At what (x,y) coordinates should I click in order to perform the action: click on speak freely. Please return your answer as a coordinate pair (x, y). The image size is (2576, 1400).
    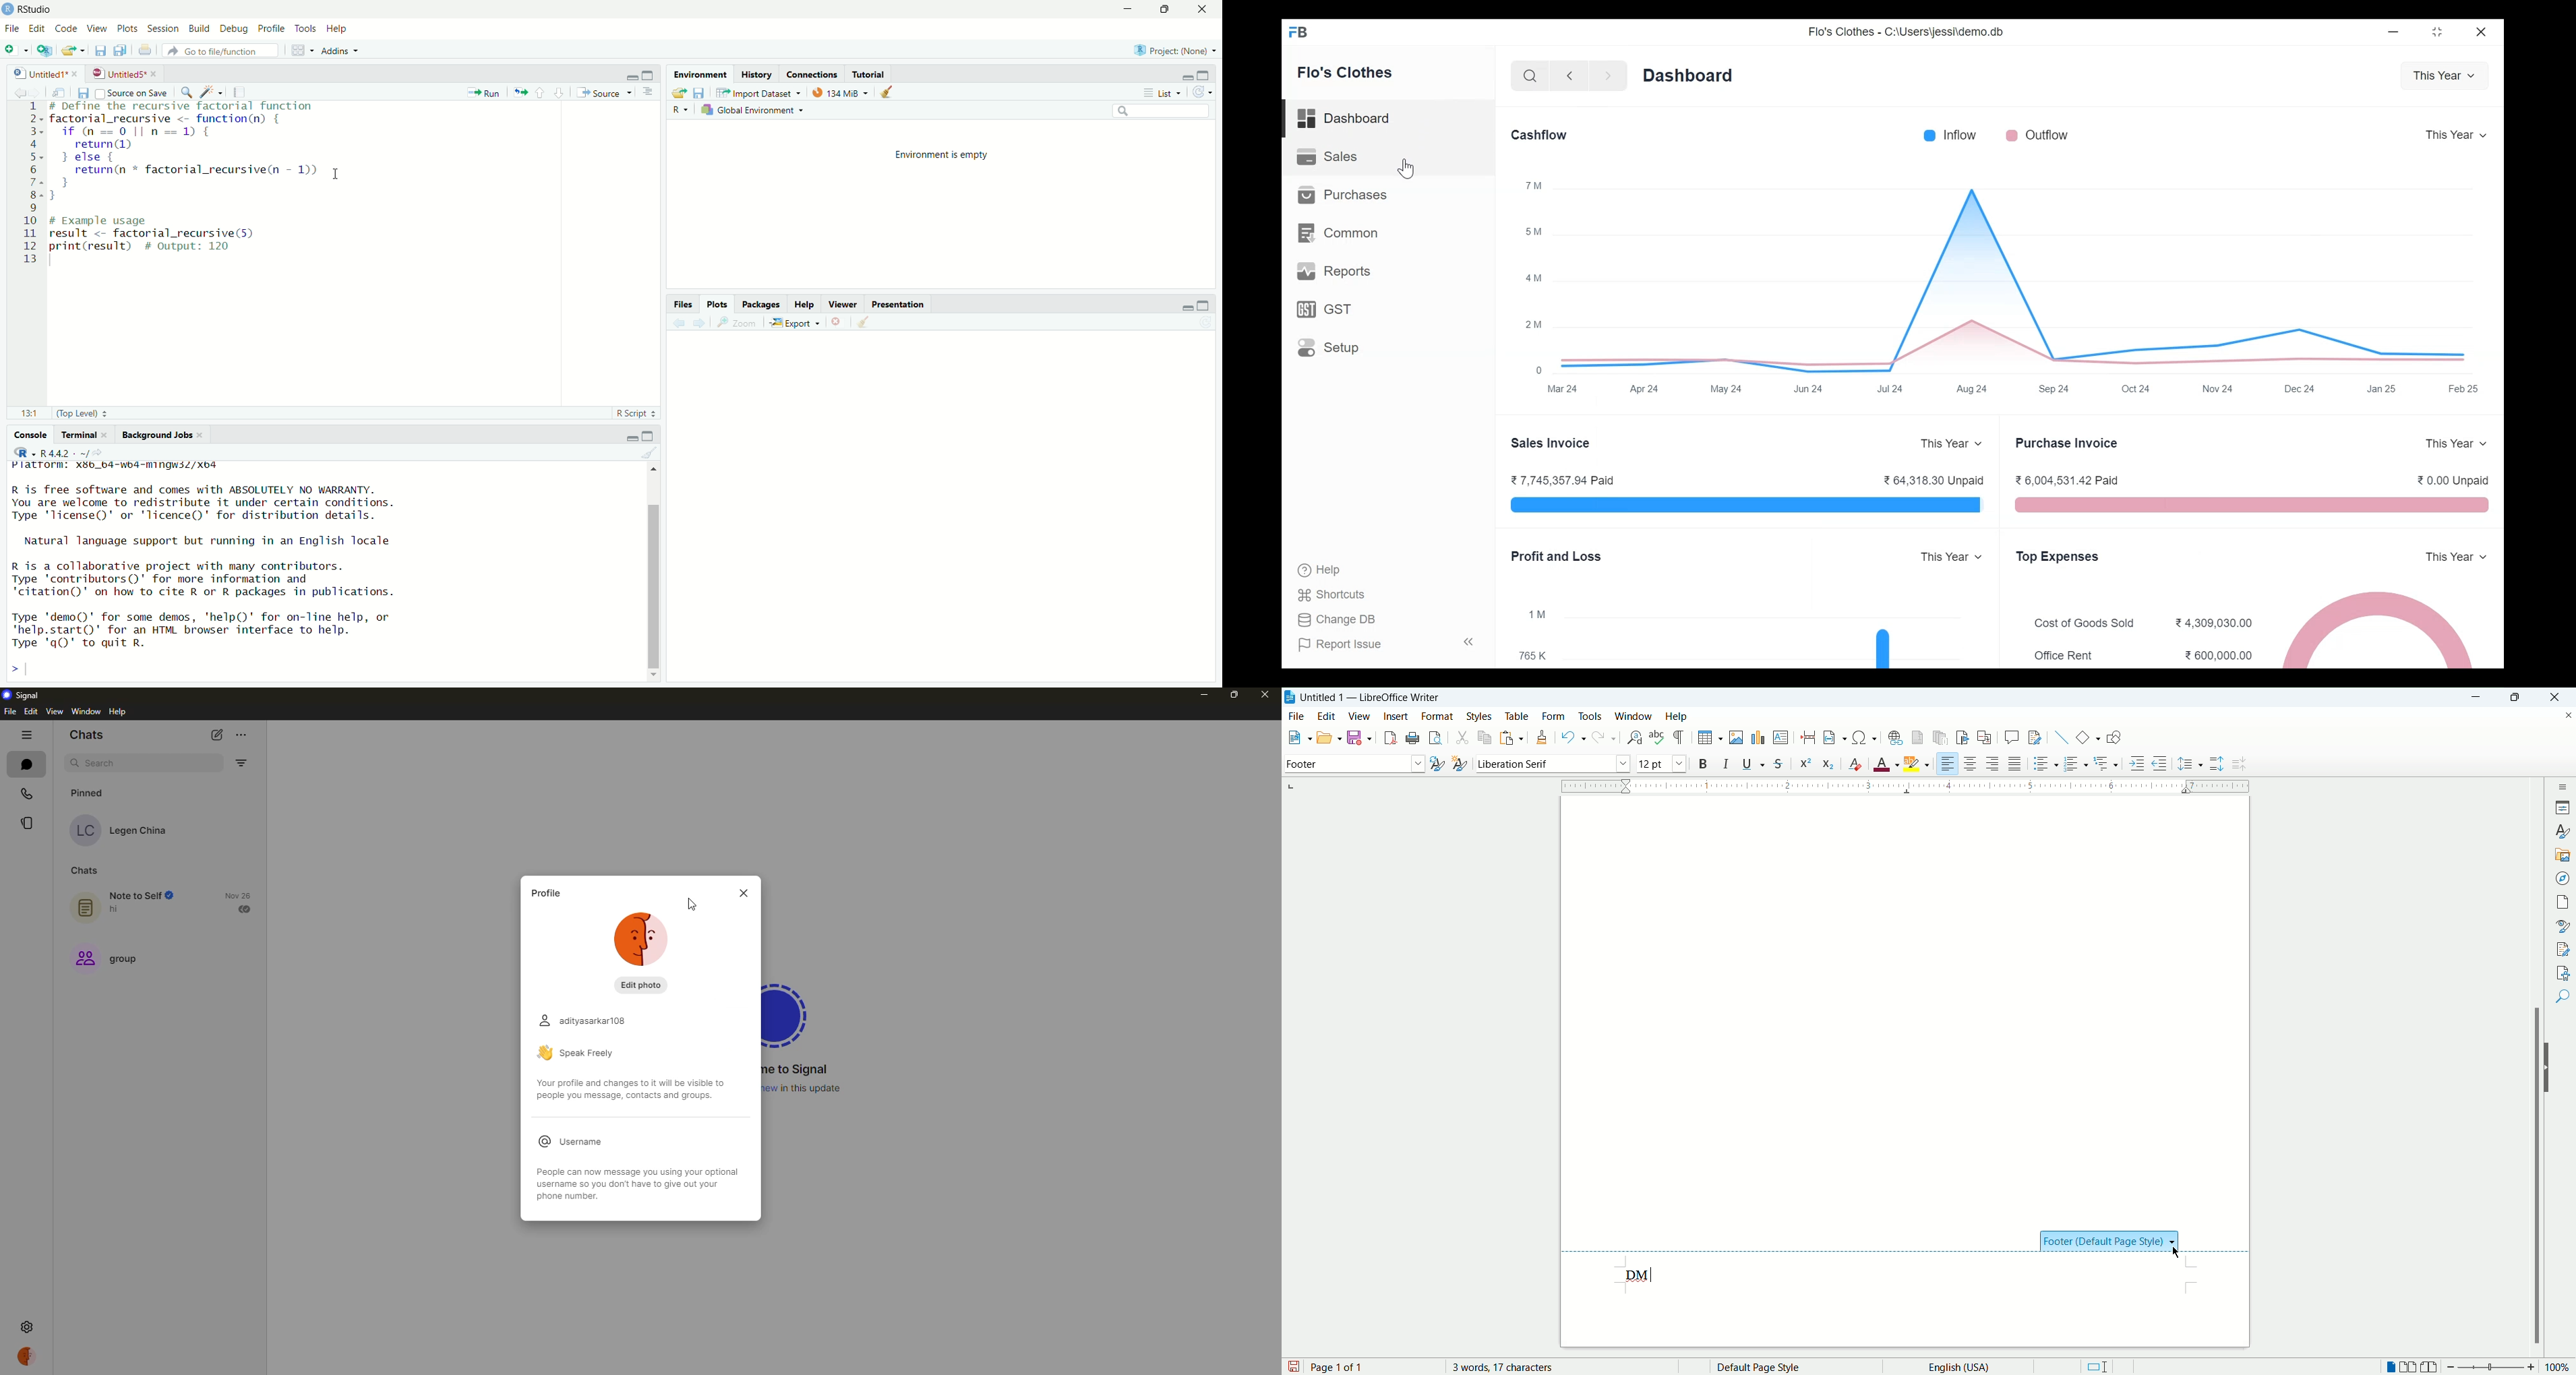
    Looking at the image, I should click on (582, 1053).